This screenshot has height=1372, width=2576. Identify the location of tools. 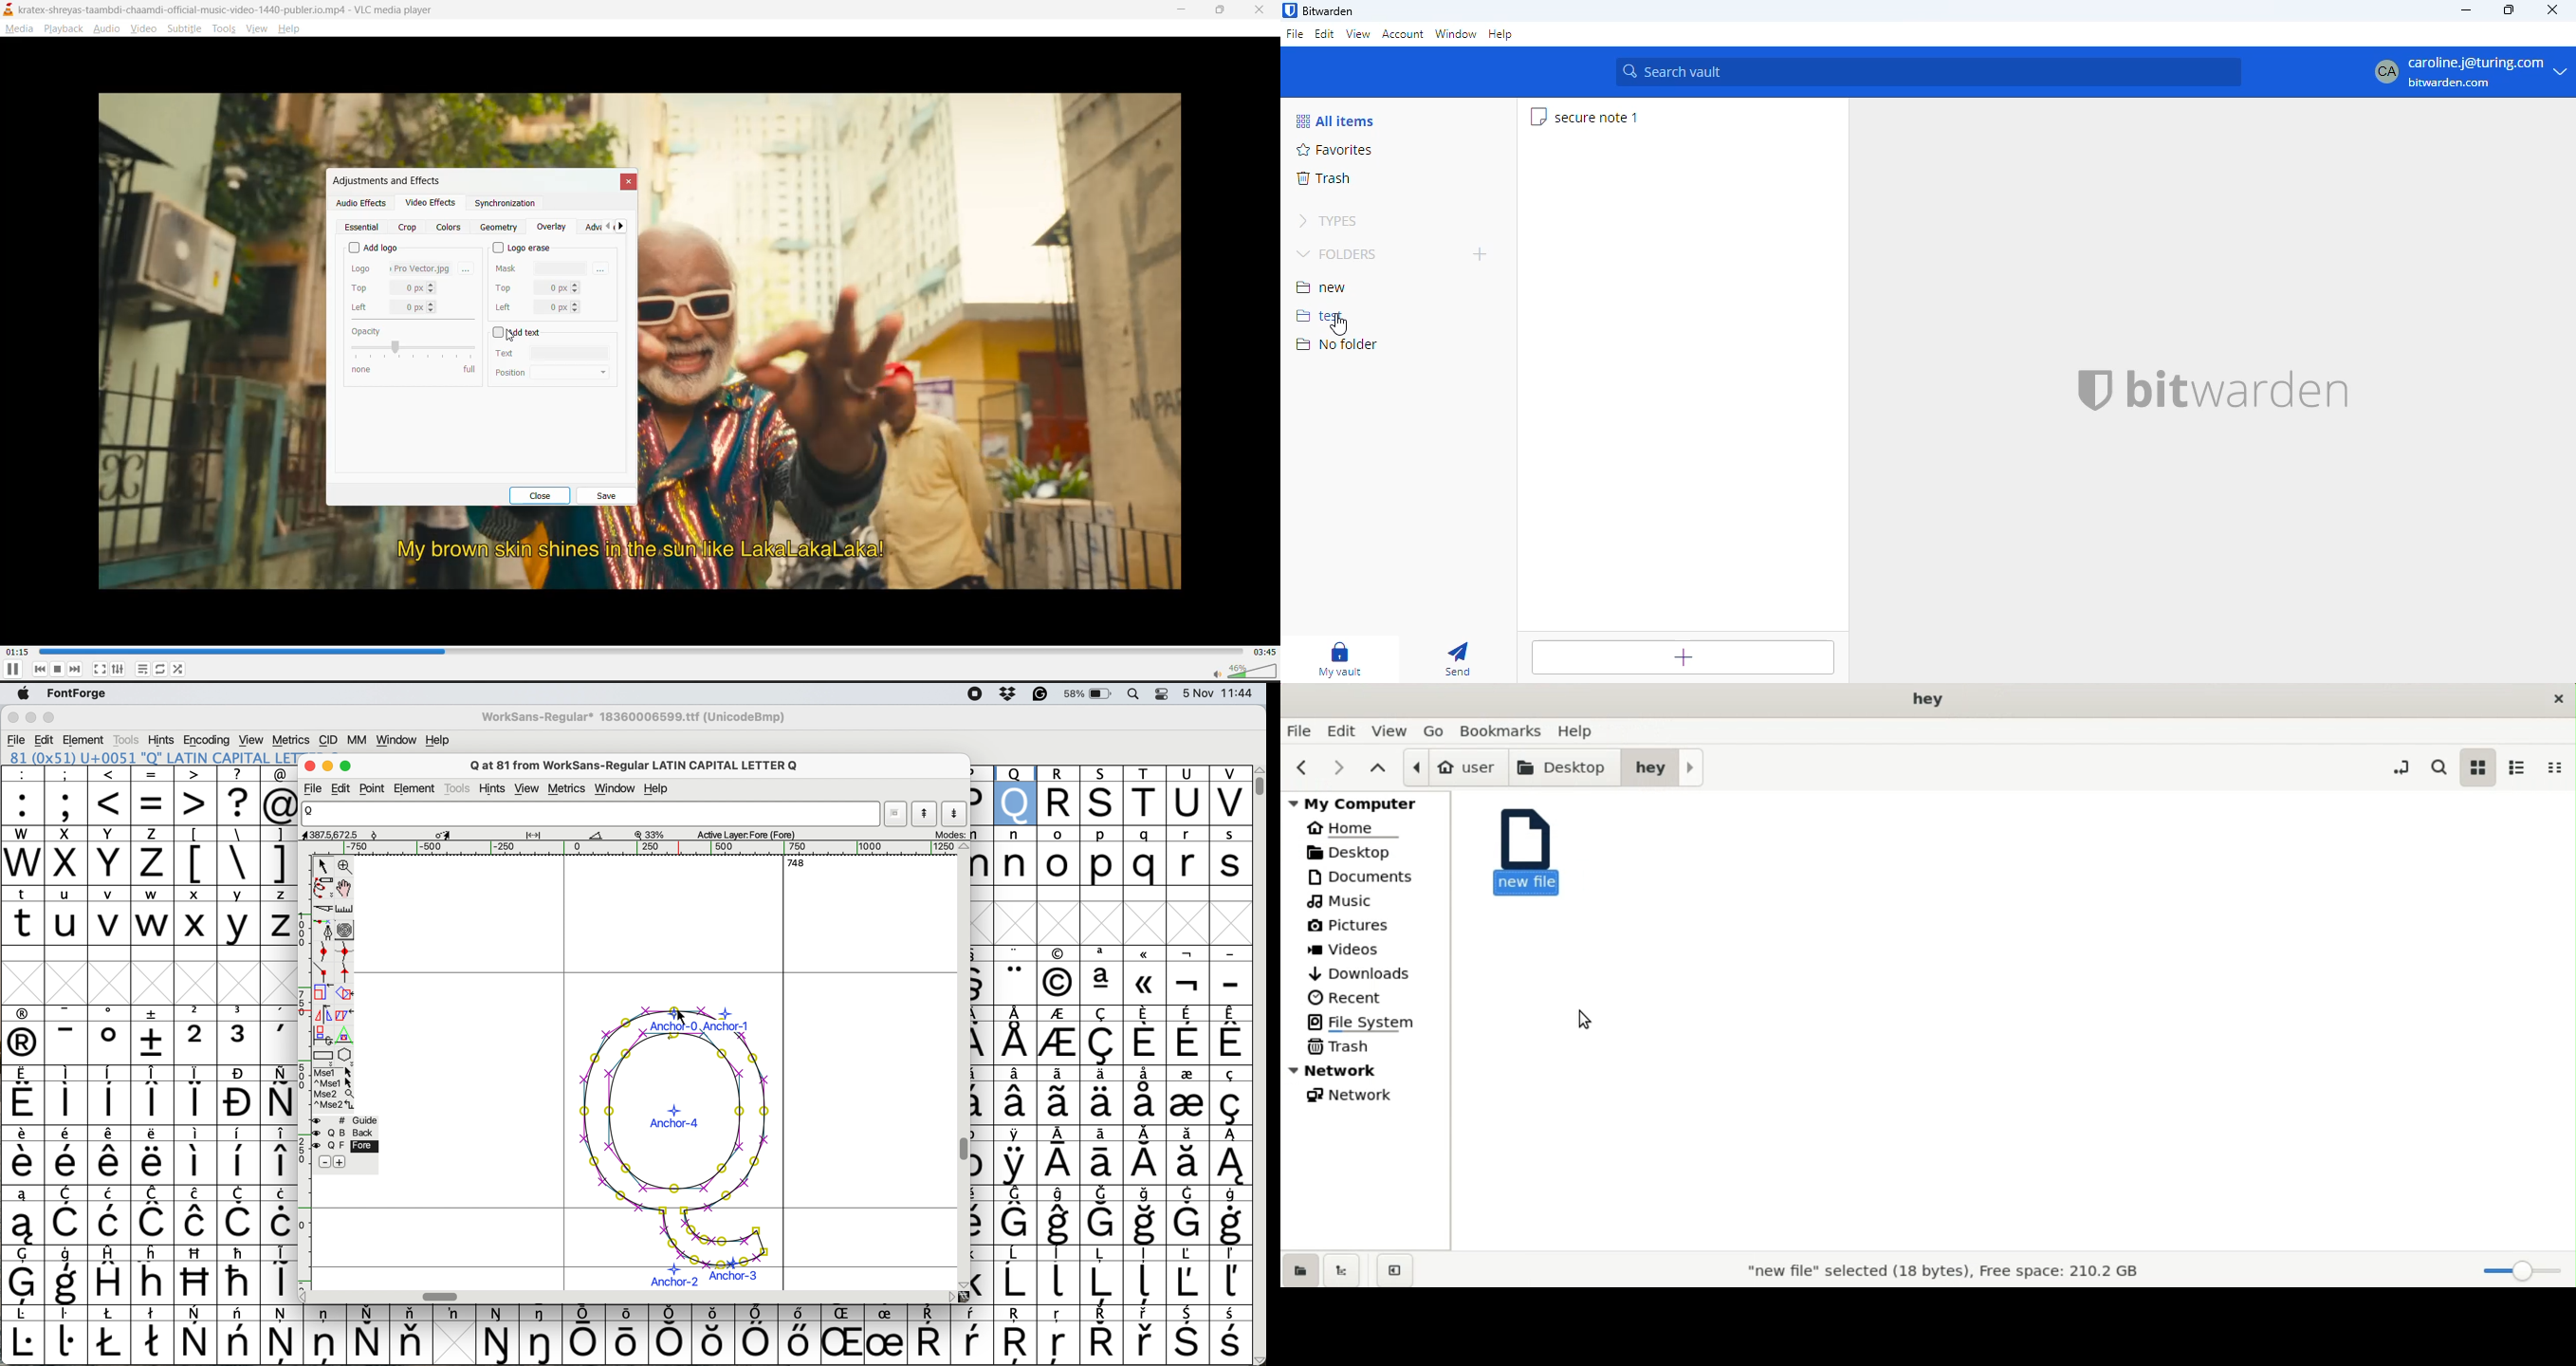
(222, 30).